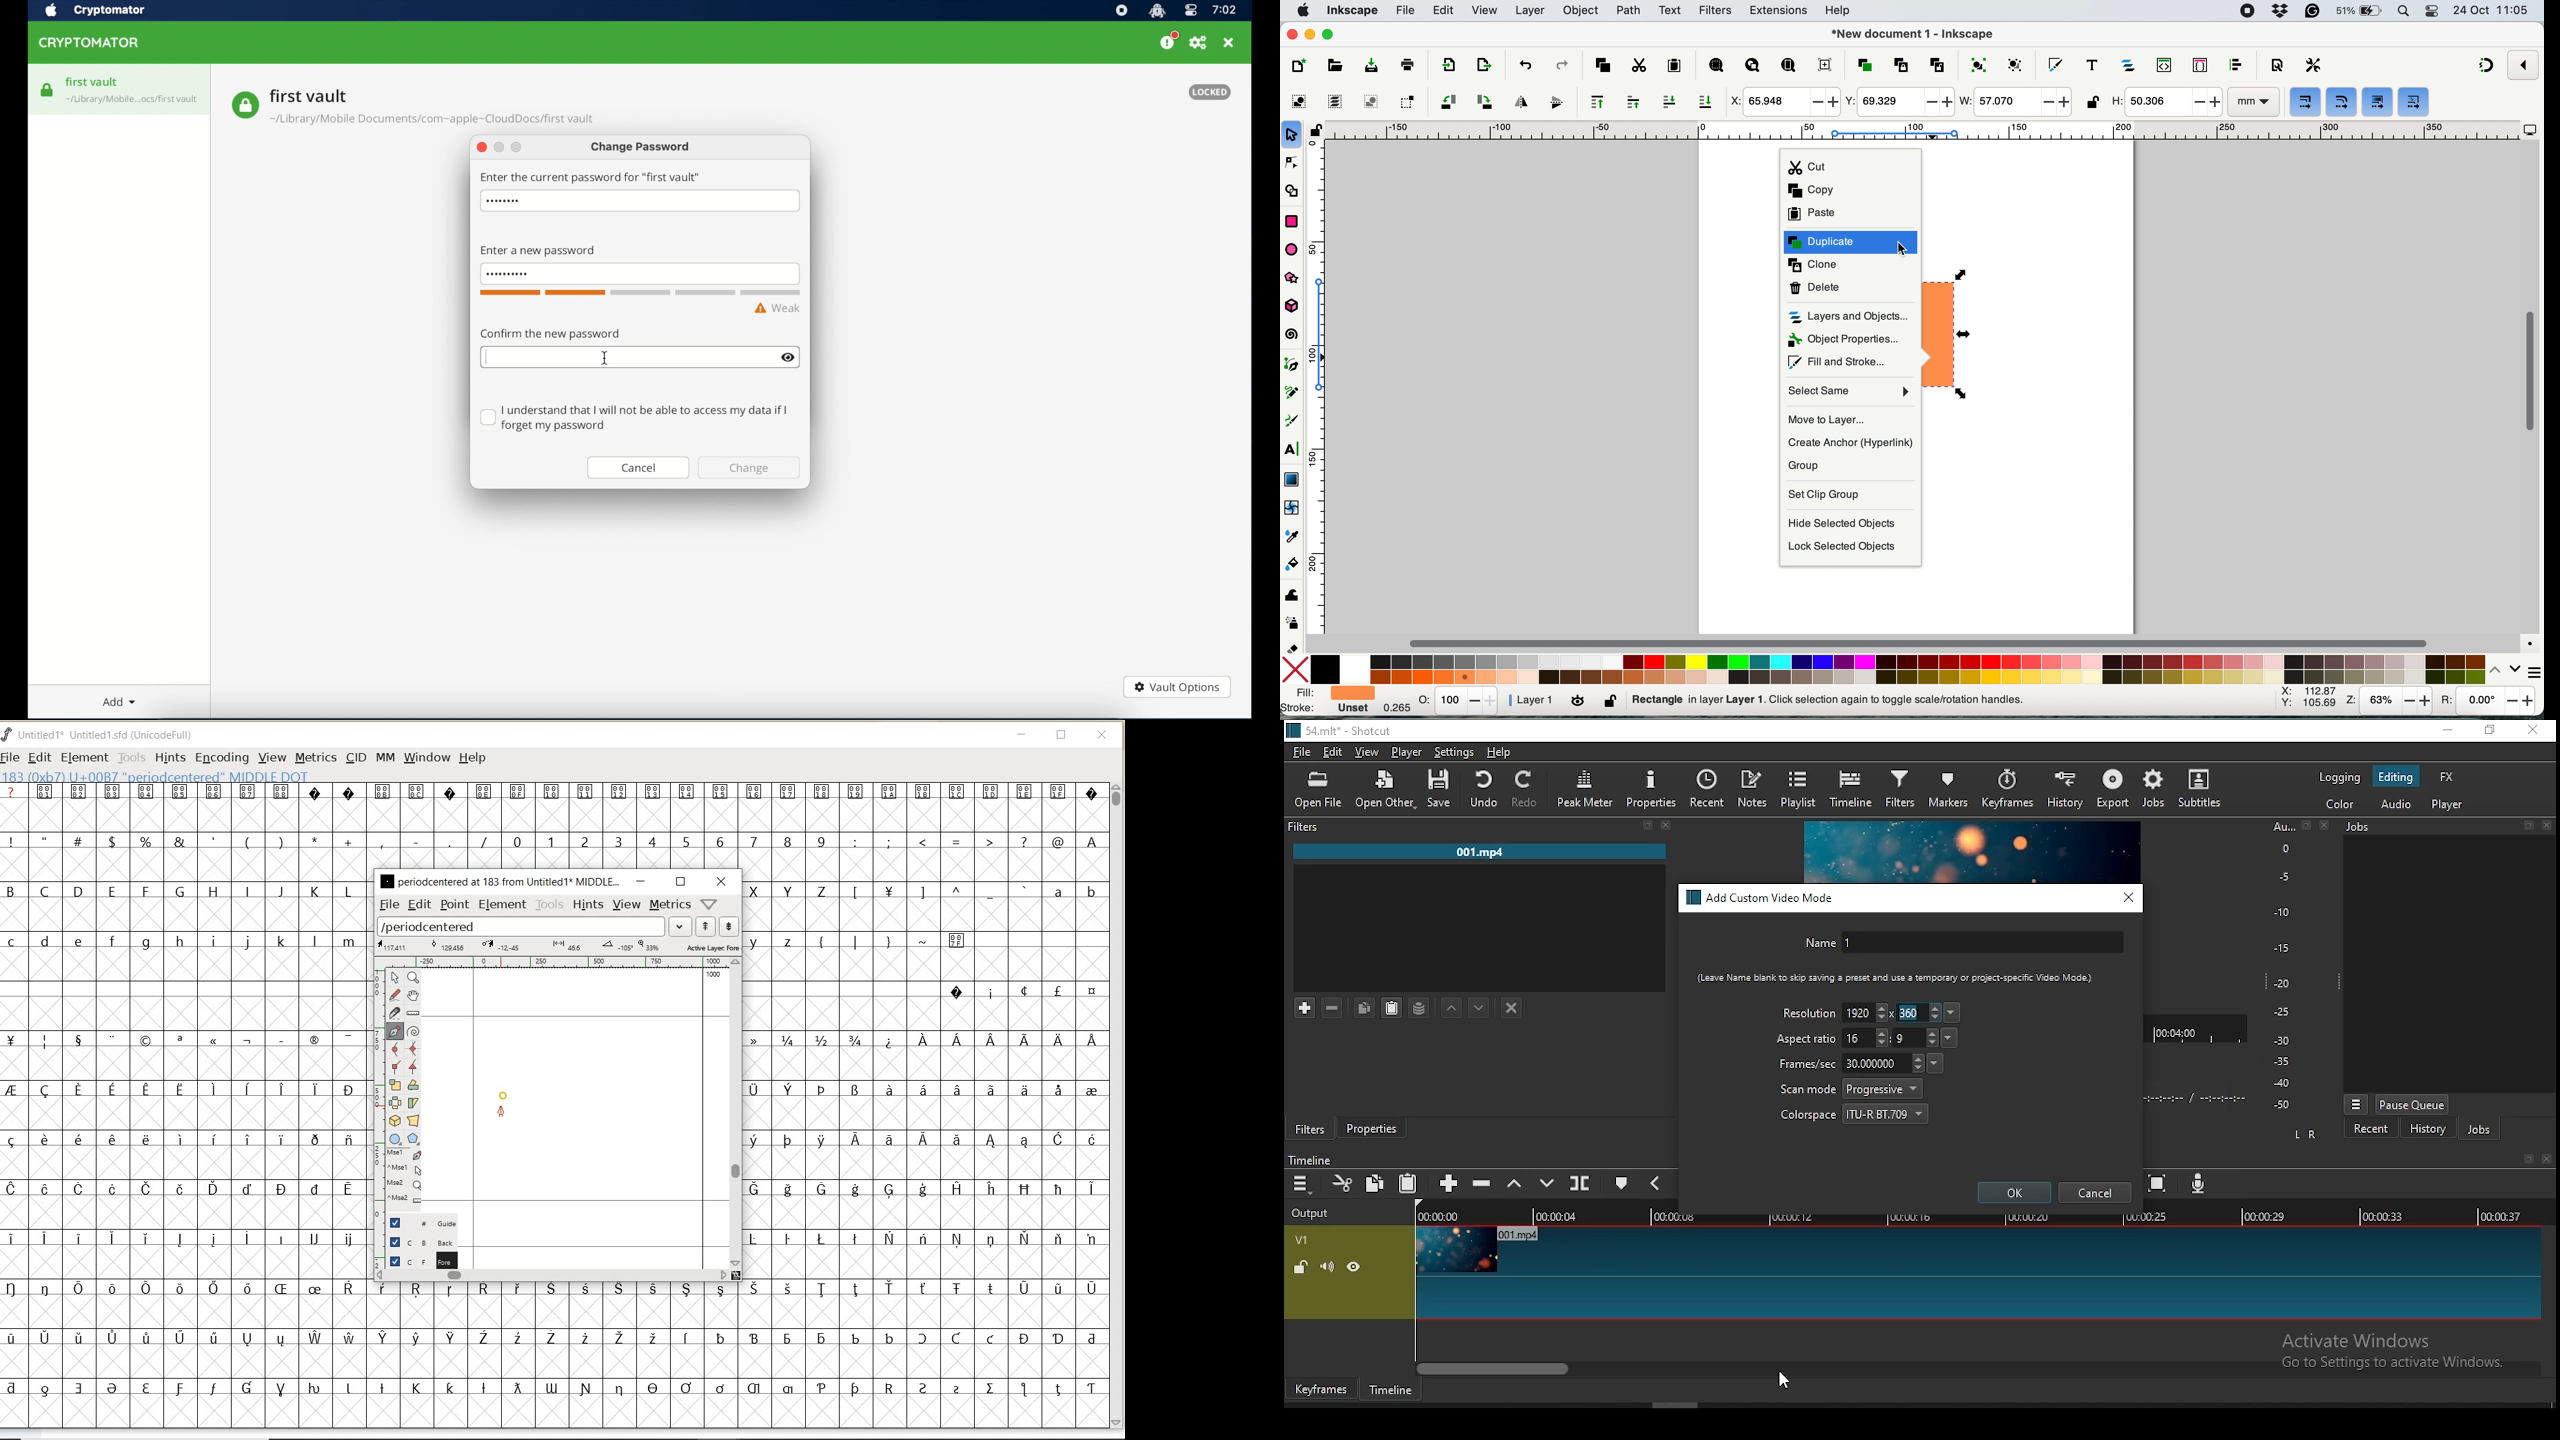 The image size is (2576, 1456). I want to click on height, so click(1916, 1012).